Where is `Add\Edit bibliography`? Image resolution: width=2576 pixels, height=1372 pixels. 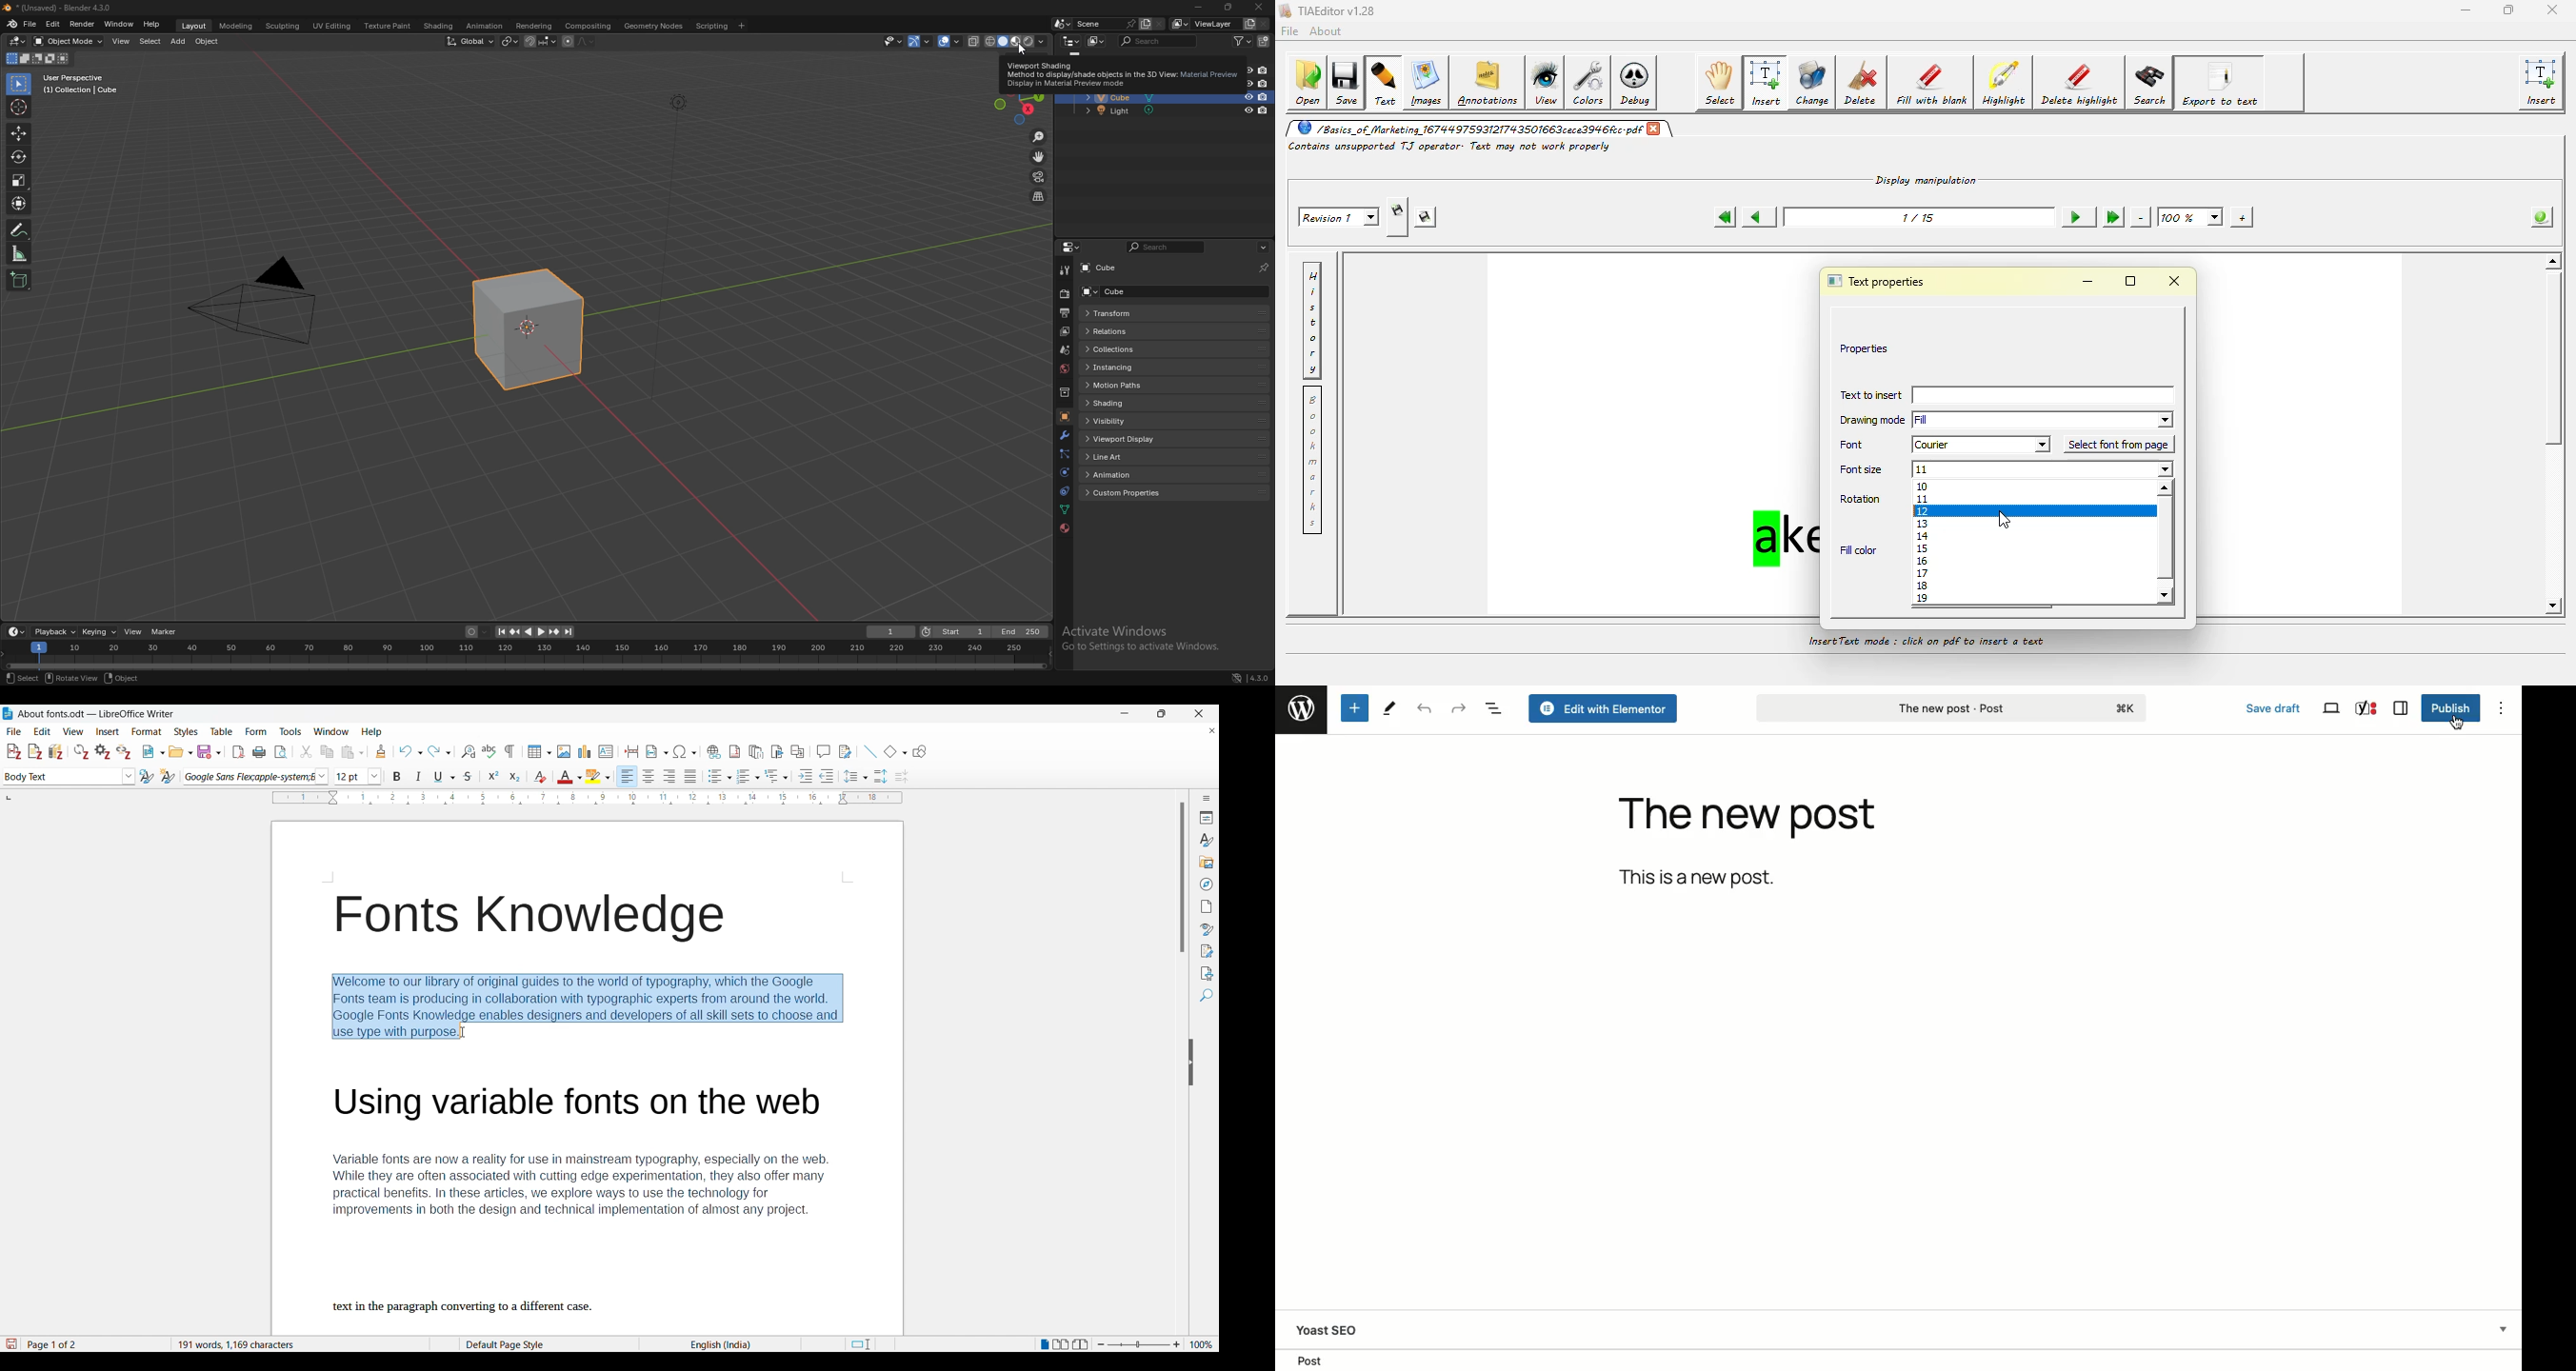
Add\Edit bibliography is located at coordinates (56, 752).